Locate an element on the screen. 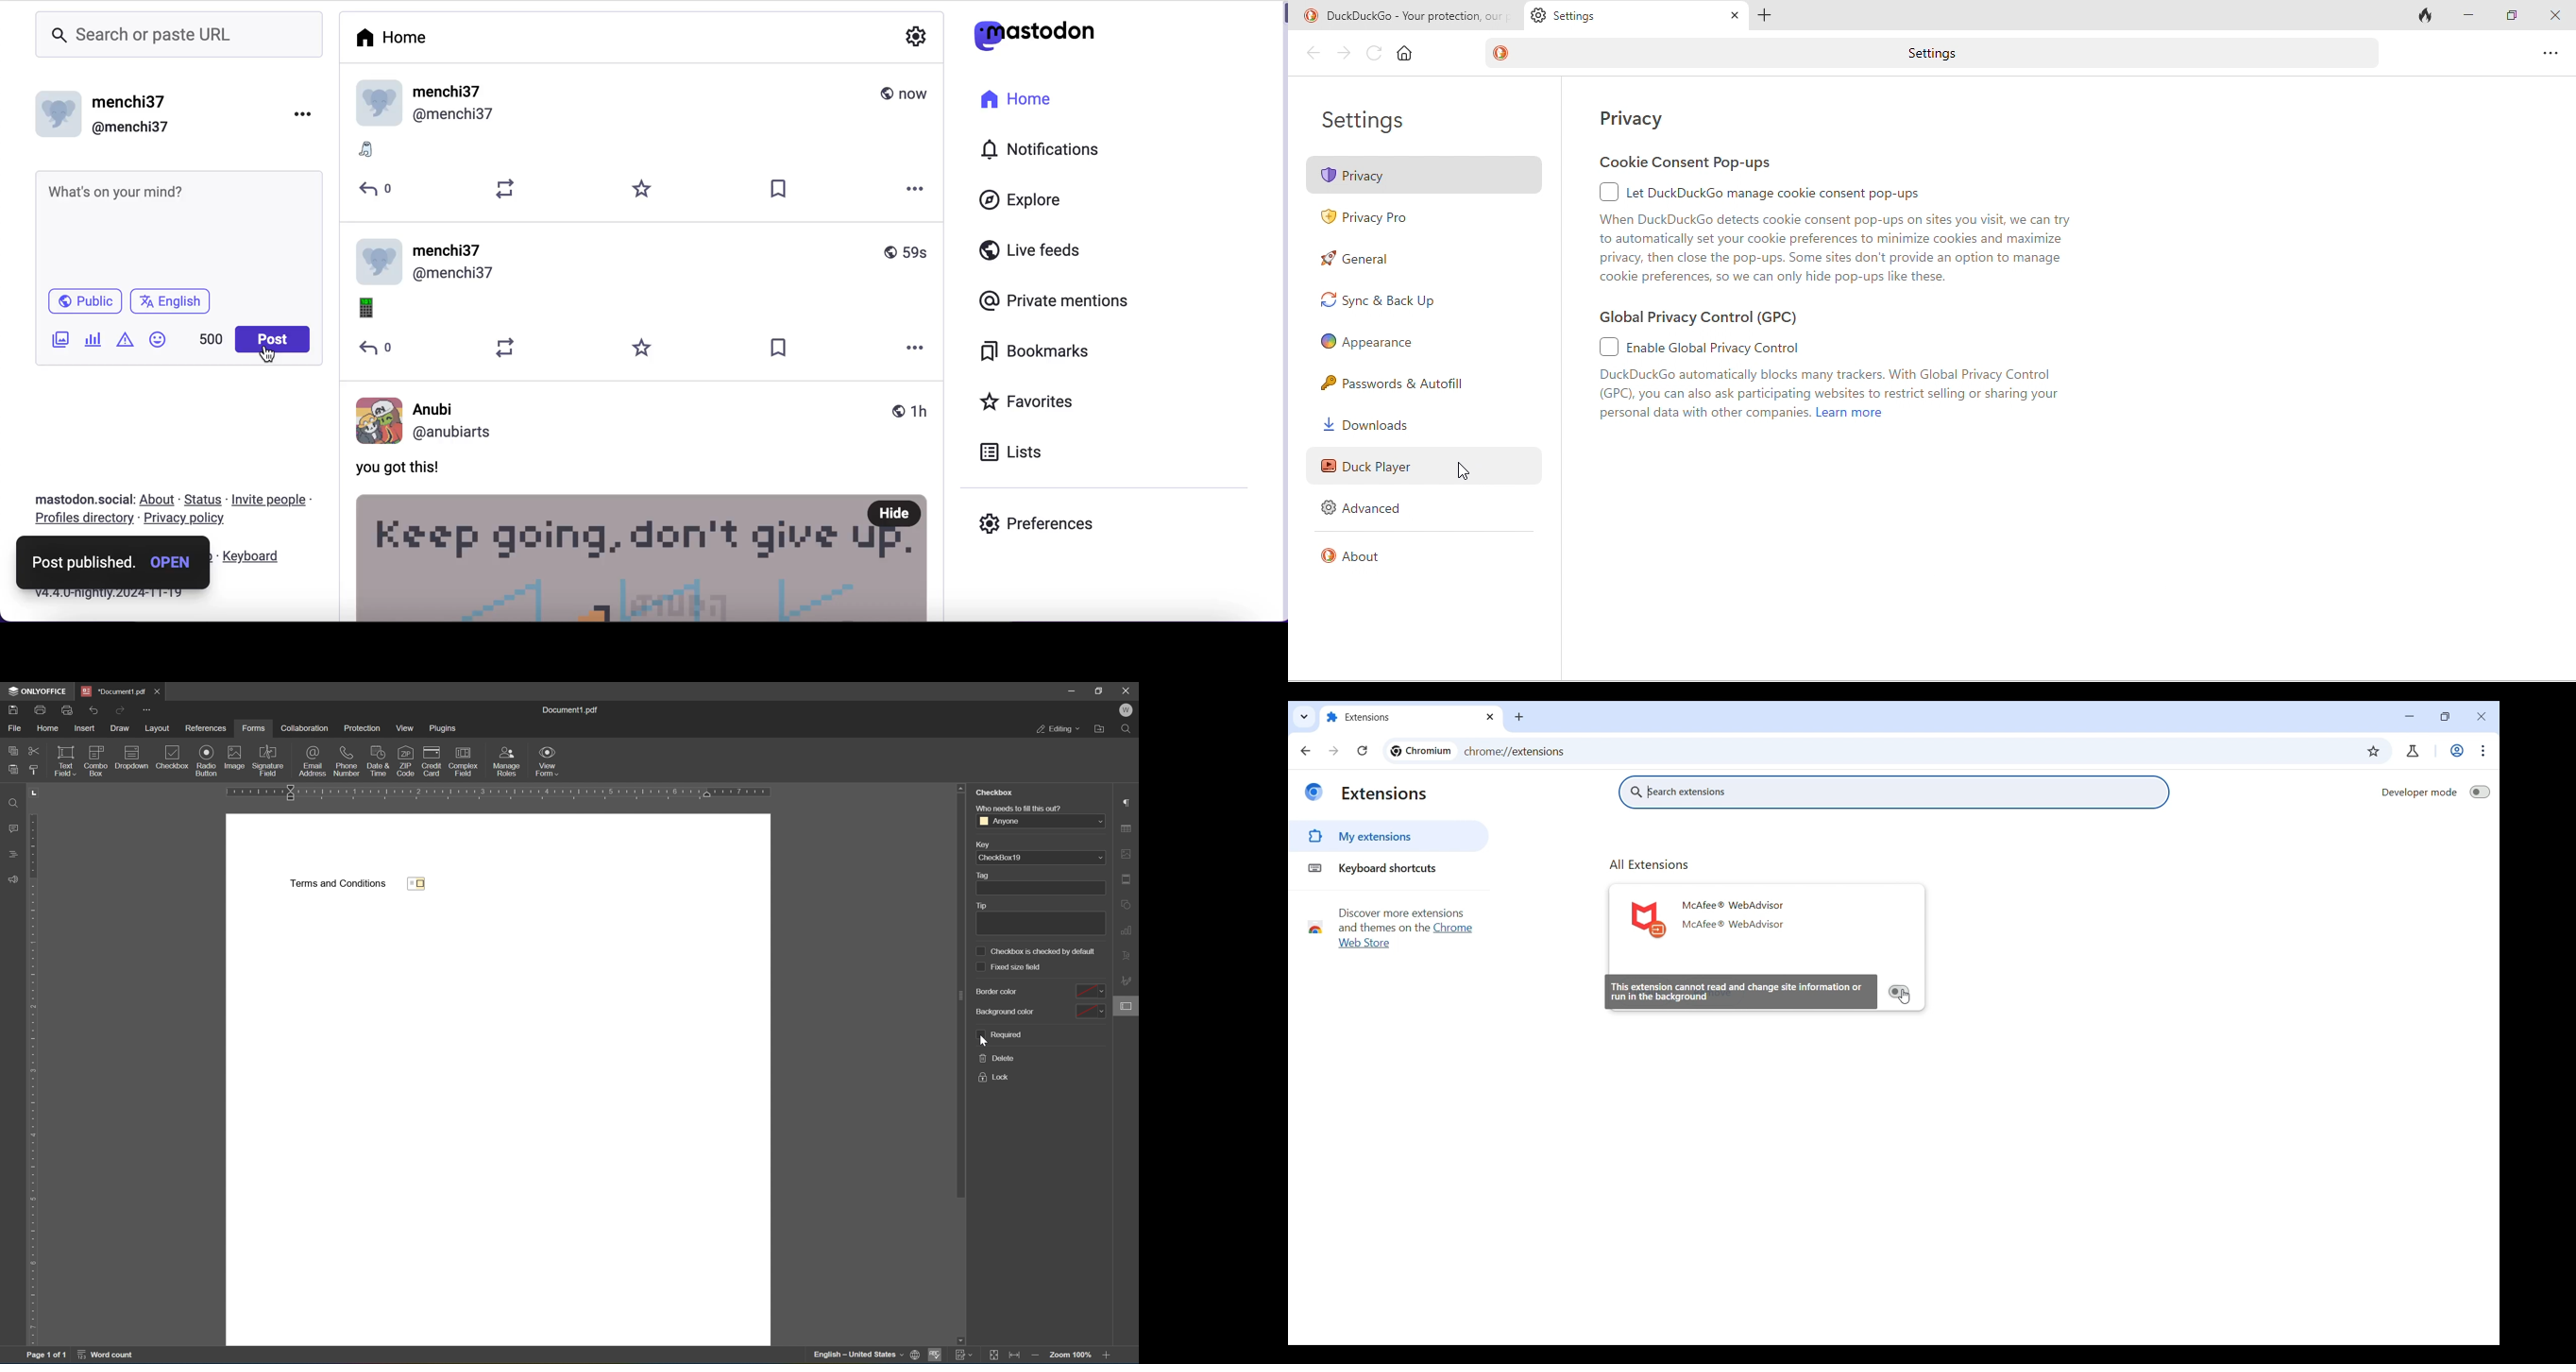 The width and height of the screenshot is (2576, 1372). collaboration is located at coordinates (304, 728).